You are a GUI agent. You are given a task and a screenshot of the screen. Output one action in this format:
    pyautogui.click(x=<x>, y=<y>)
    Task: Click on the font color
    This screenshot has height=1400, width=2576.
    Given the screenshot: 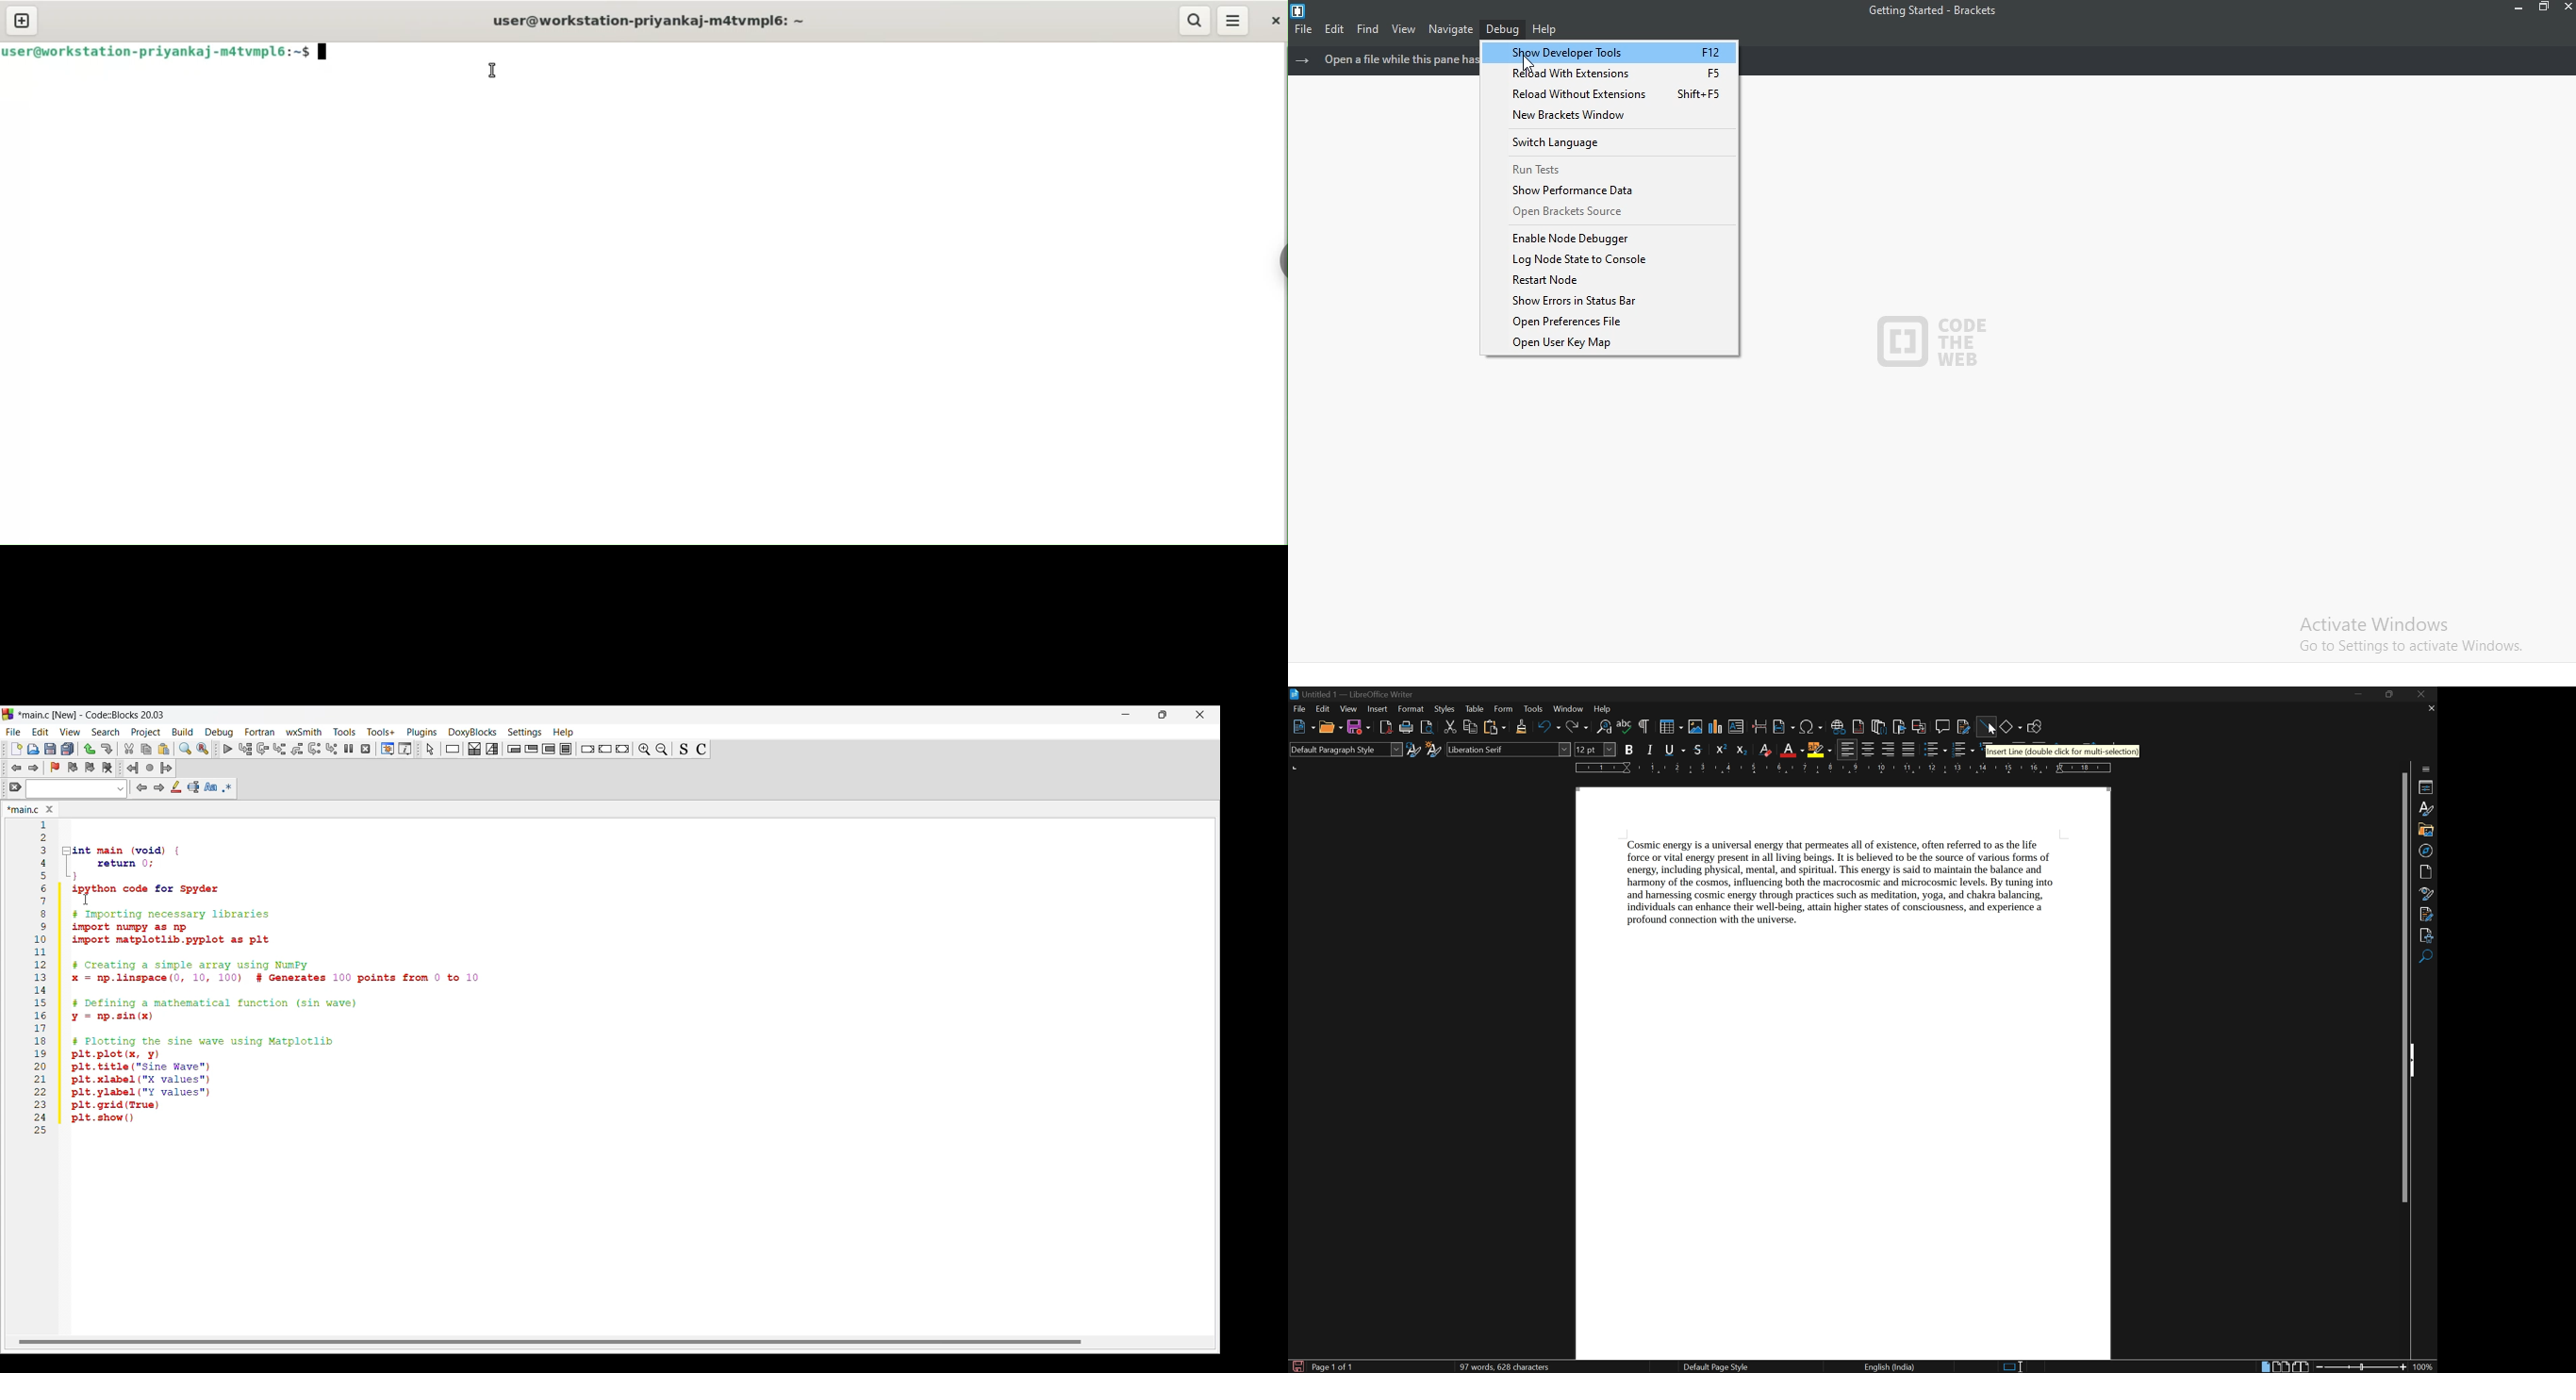 What is the action you would take?
    pyautogui.click(x=1792, y=750)
    